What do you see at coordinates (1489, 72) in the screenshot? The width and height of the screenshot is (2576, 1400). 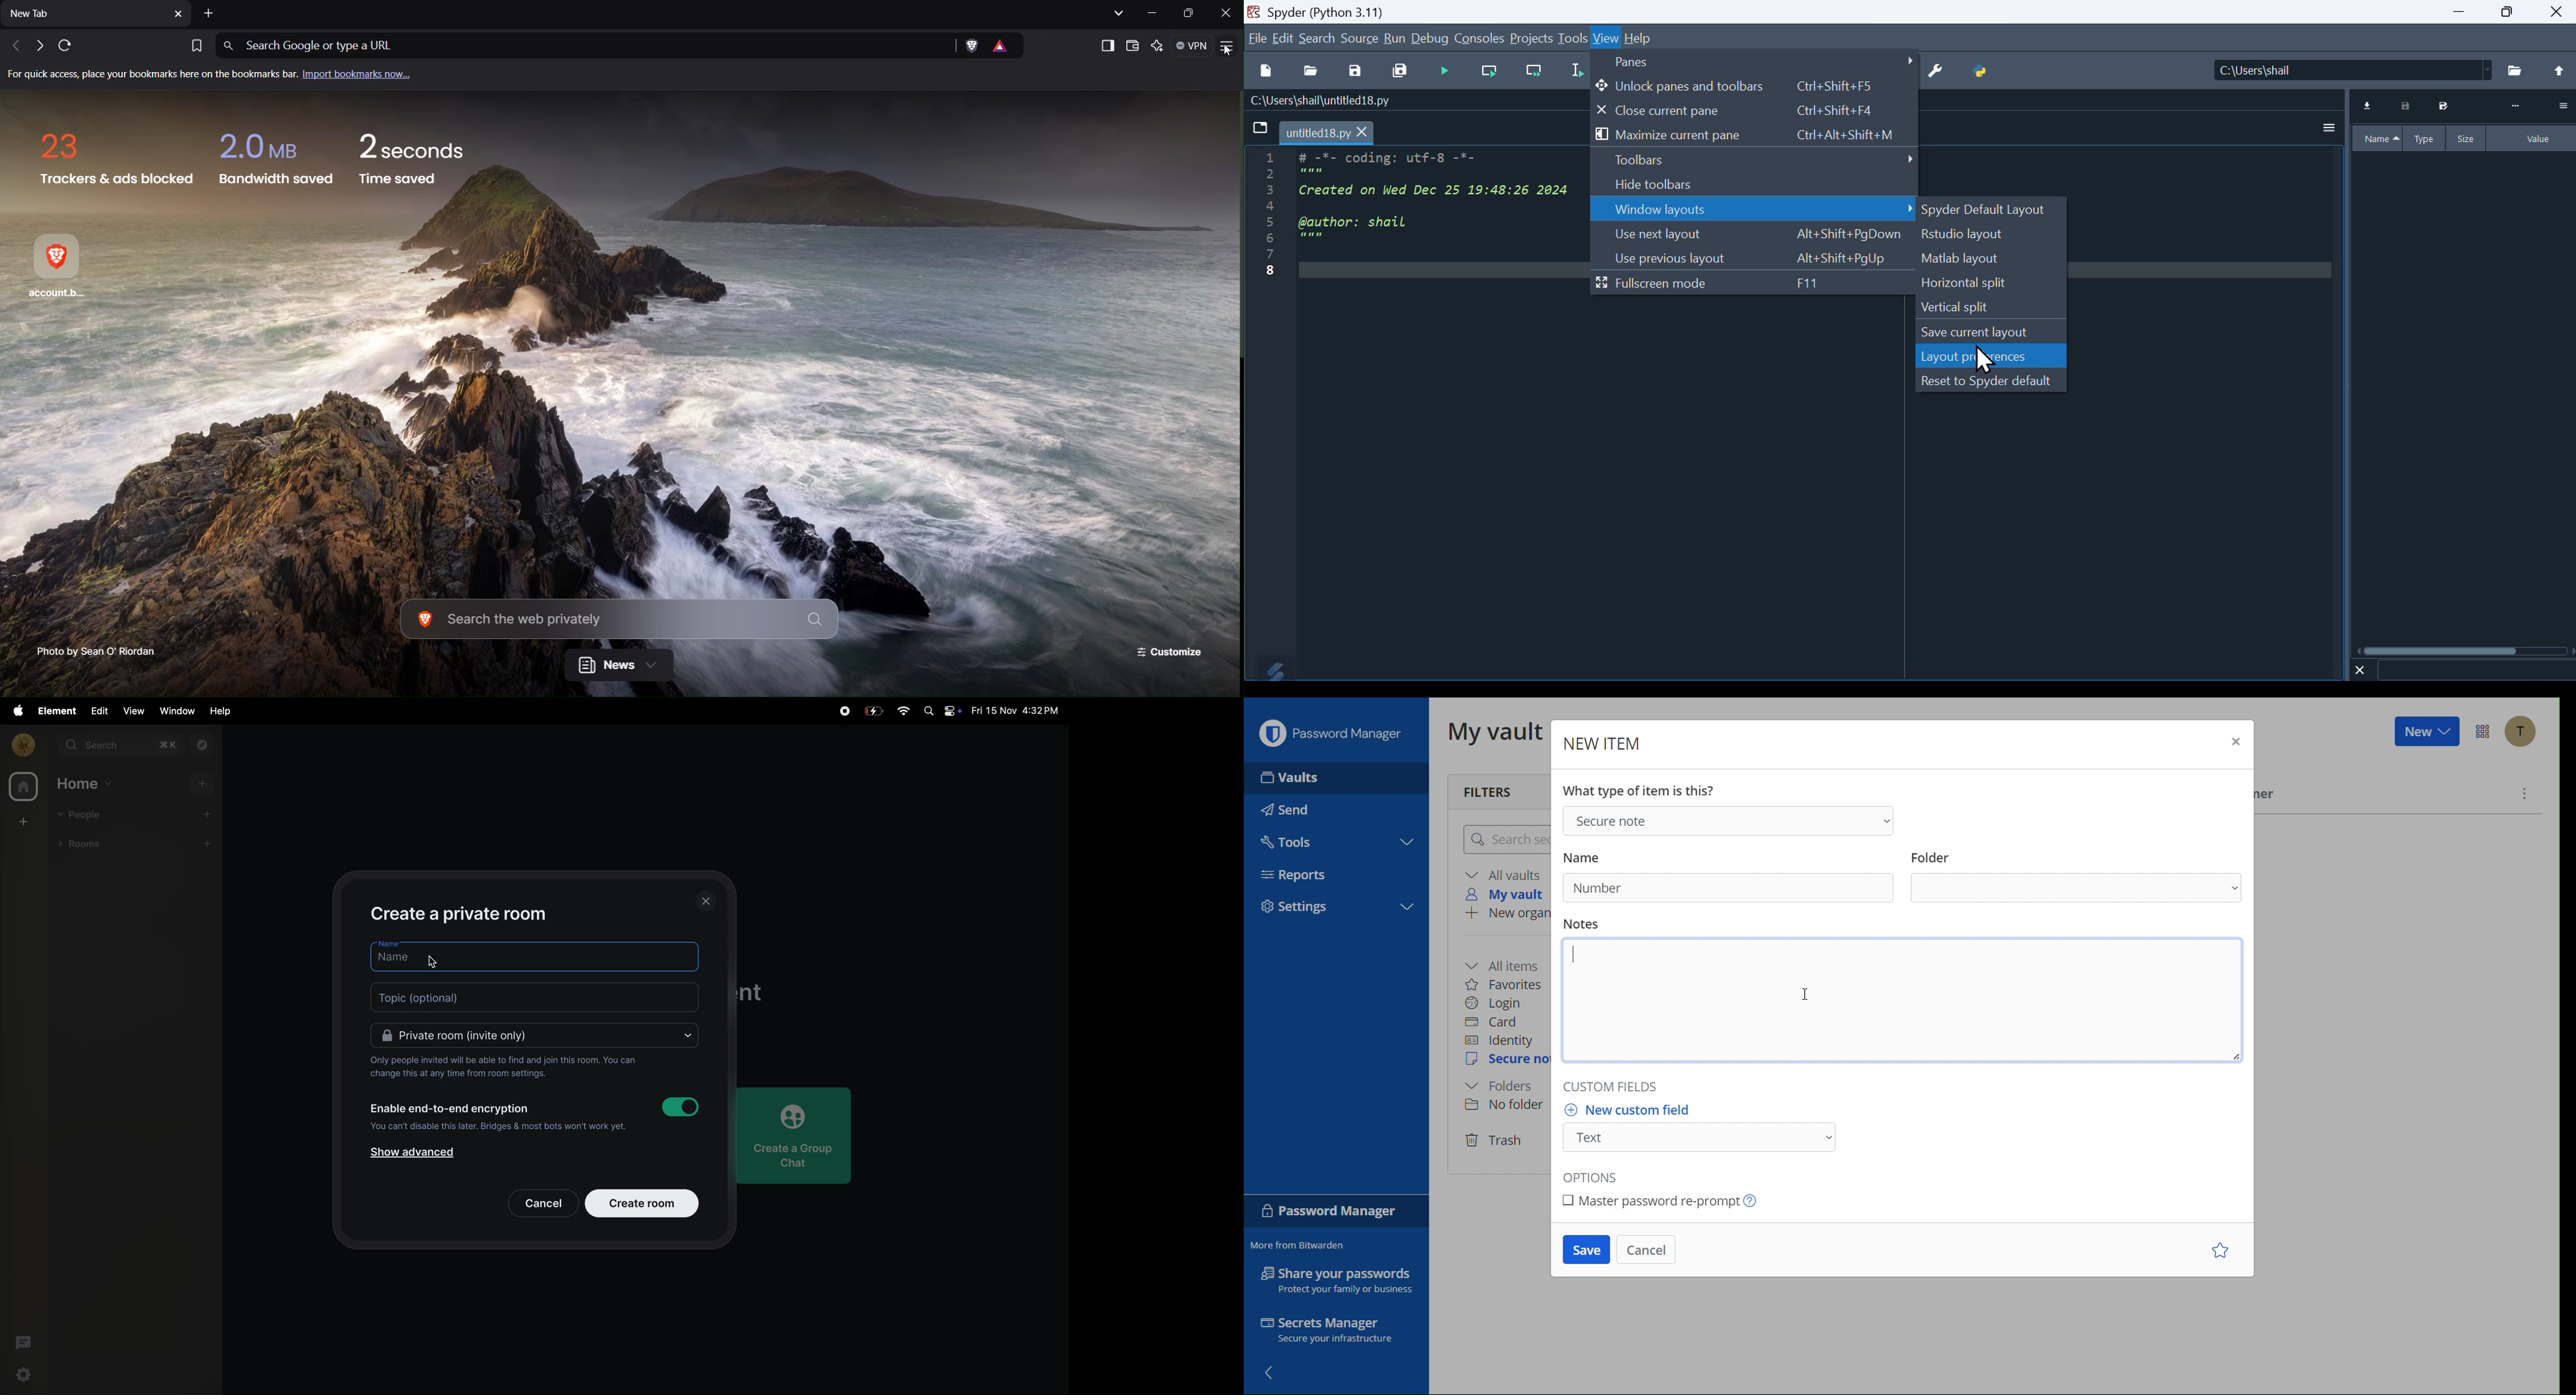 I see `Run current cell` at bounding box center [1489, 72].